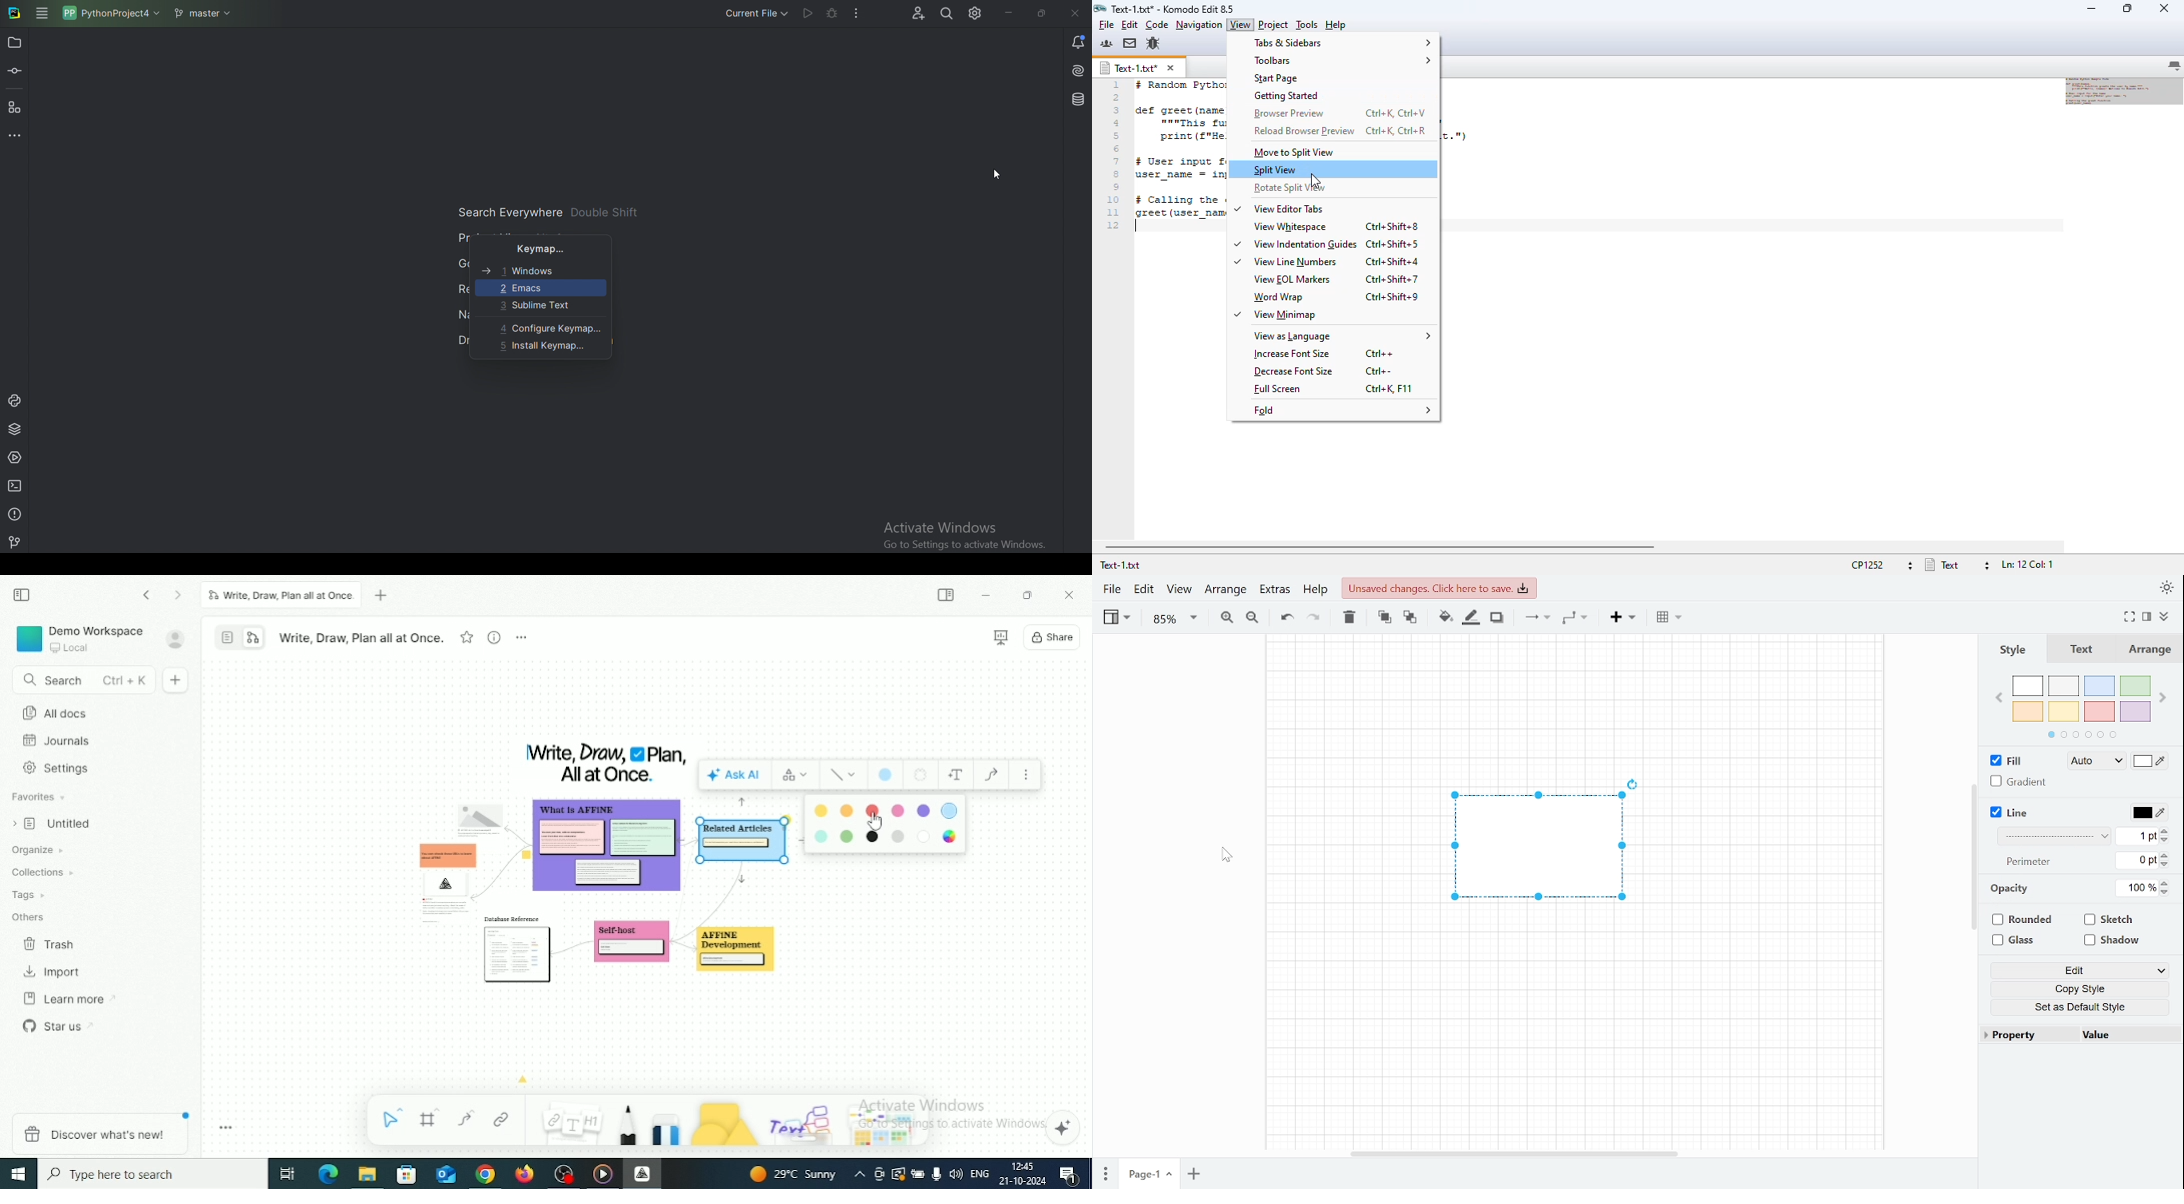 This screenshot has height=1204, width=2184. What do you see at coordinates (1193, 1175) in the screenshot?
I see `Add page` at bounding box center [1193, 1175].